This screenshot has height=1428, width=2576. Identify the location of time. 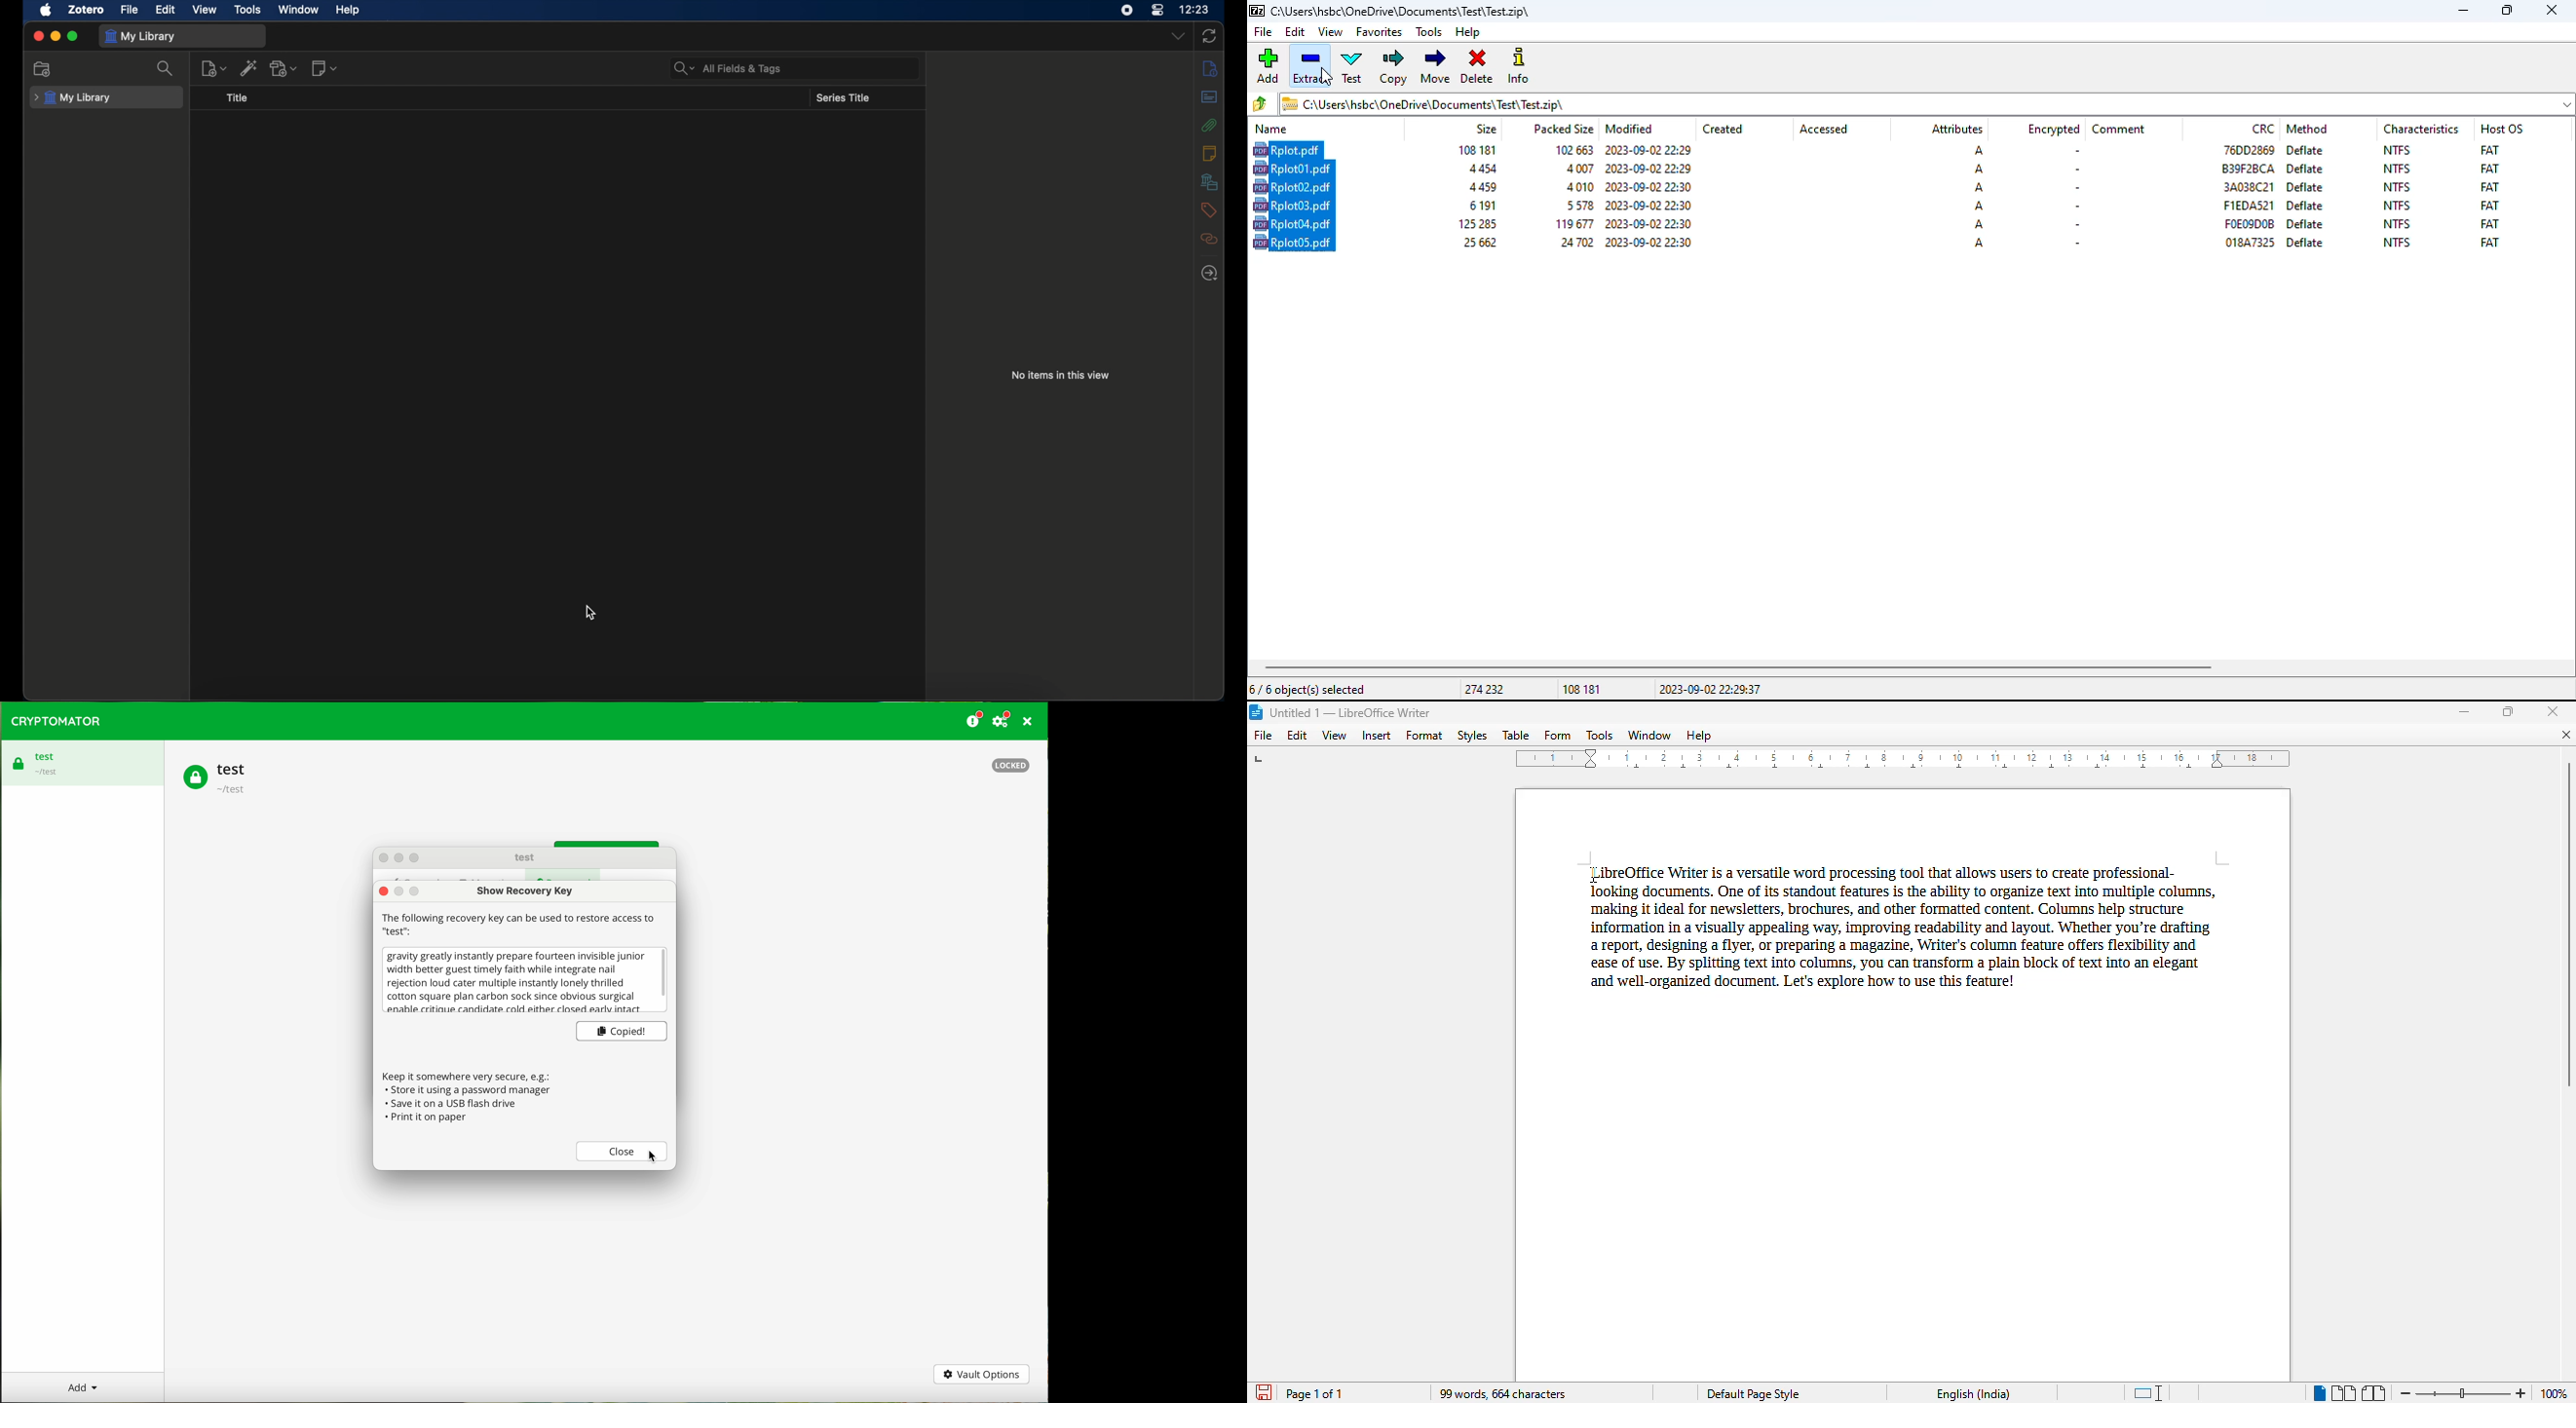
(1195, 8).